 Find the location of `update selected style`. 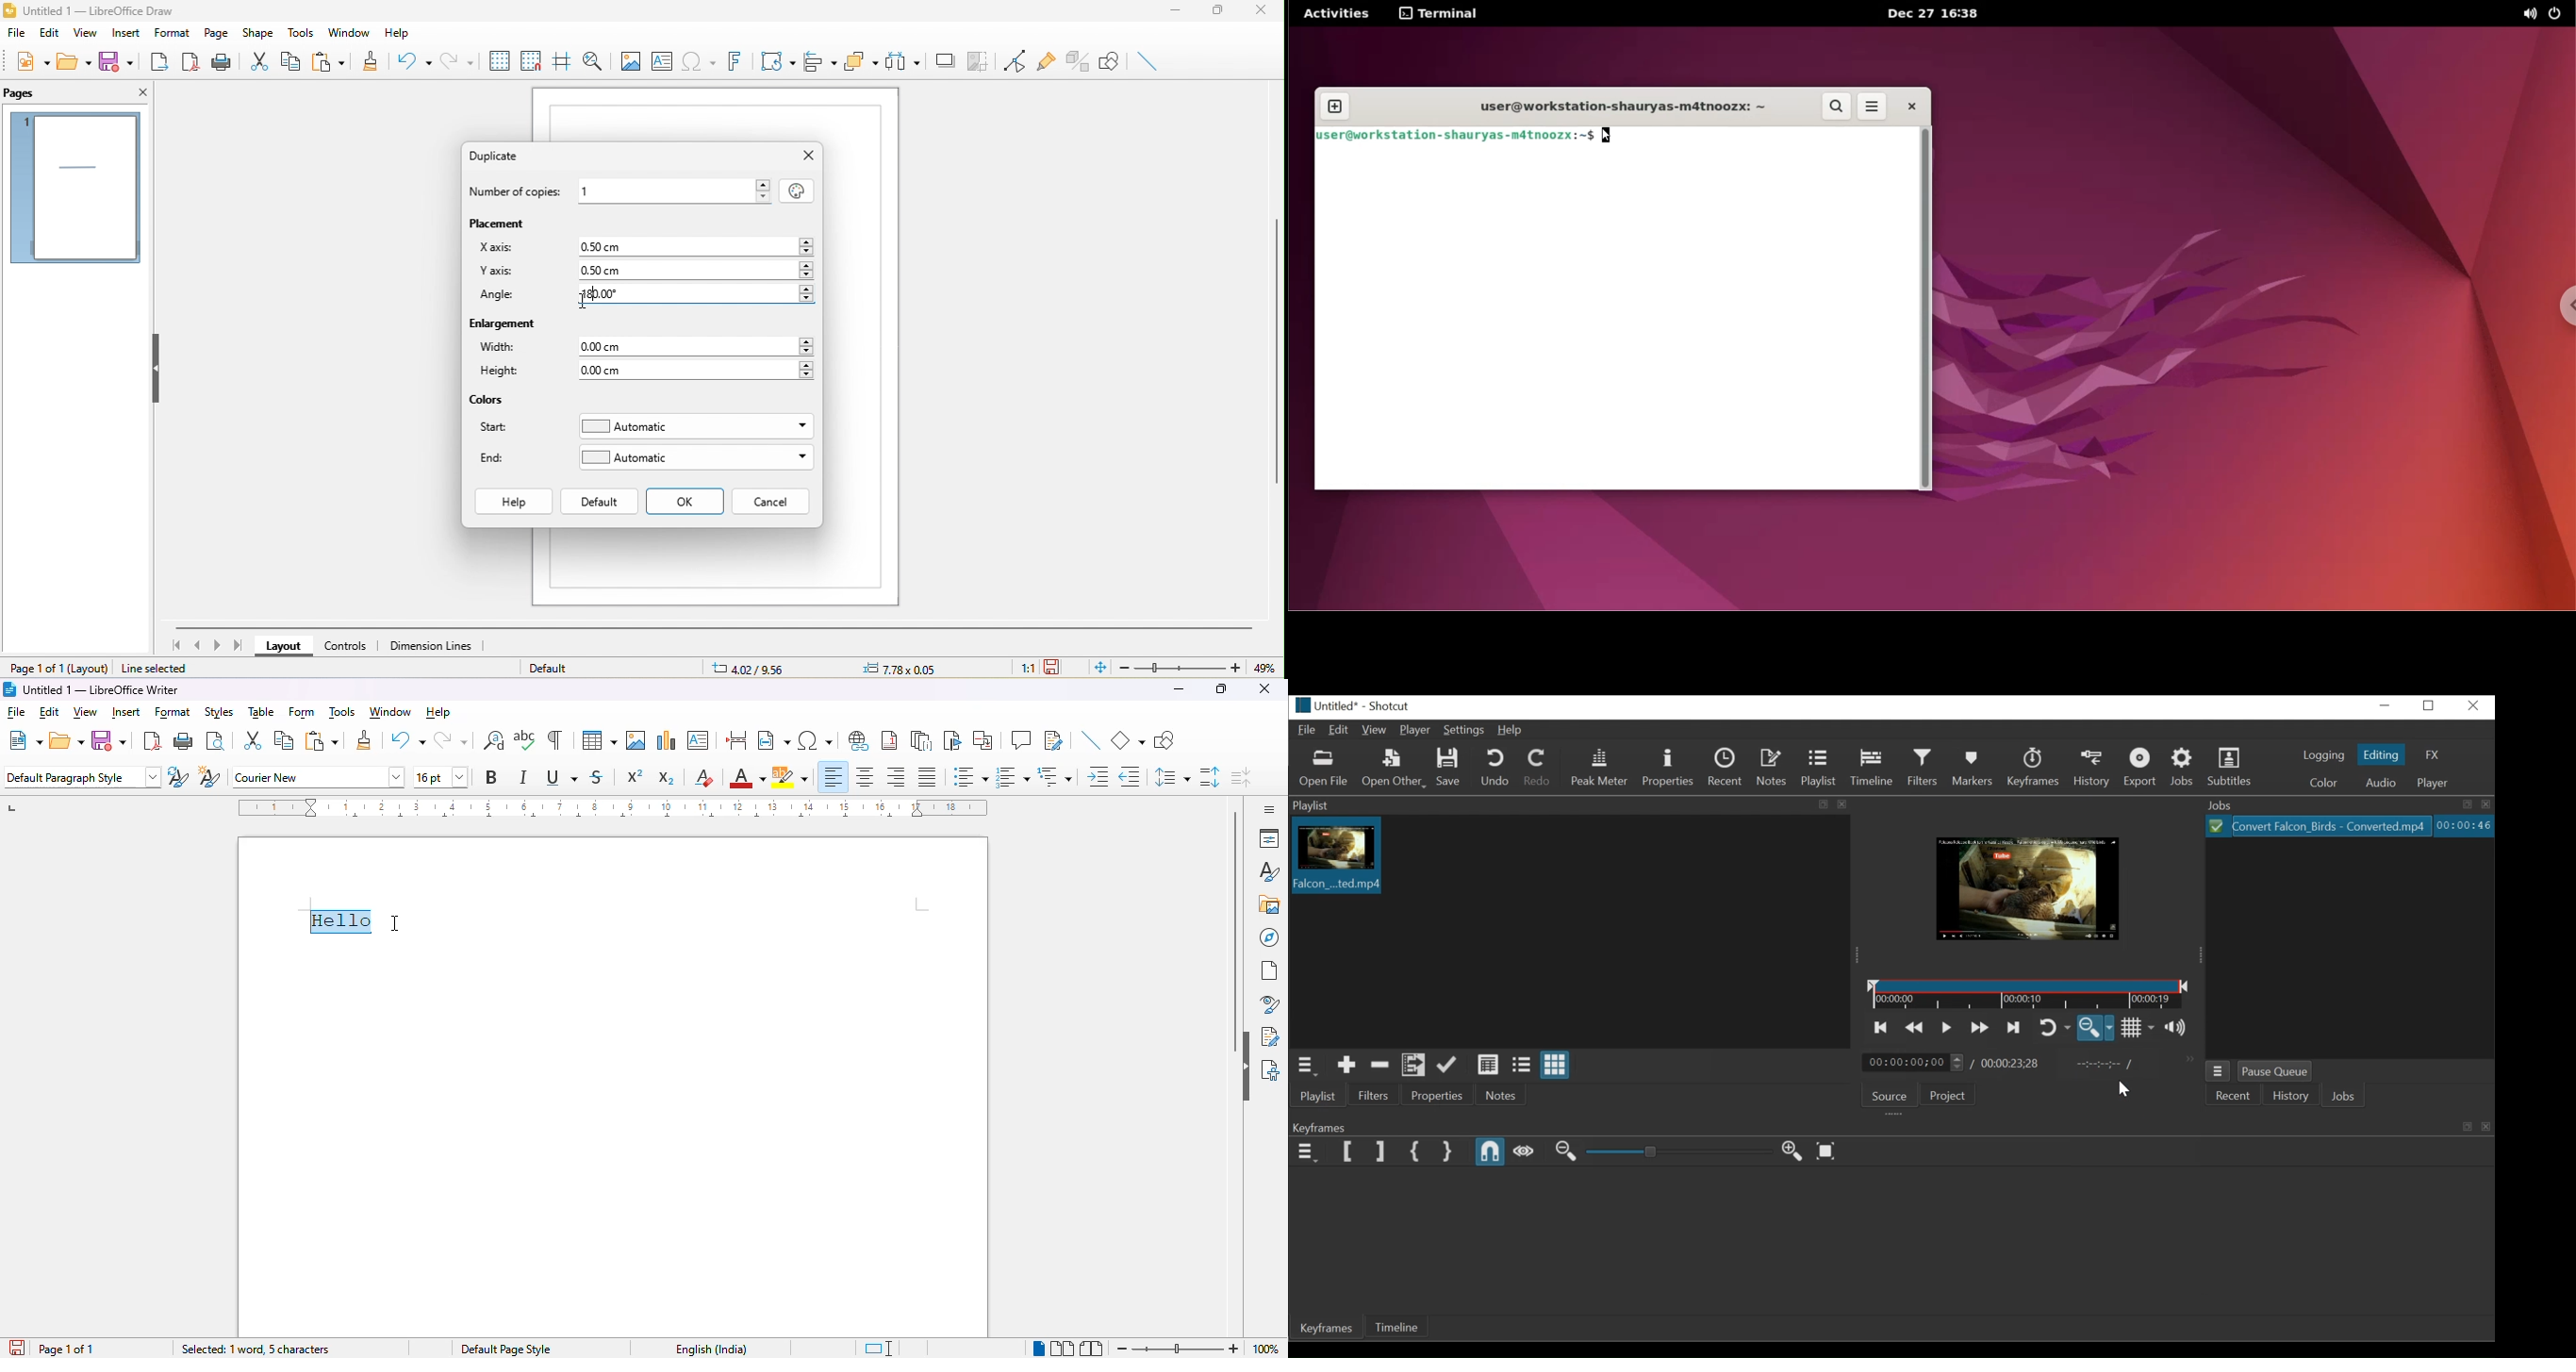

update selected style is located at coordinates (179, 777).